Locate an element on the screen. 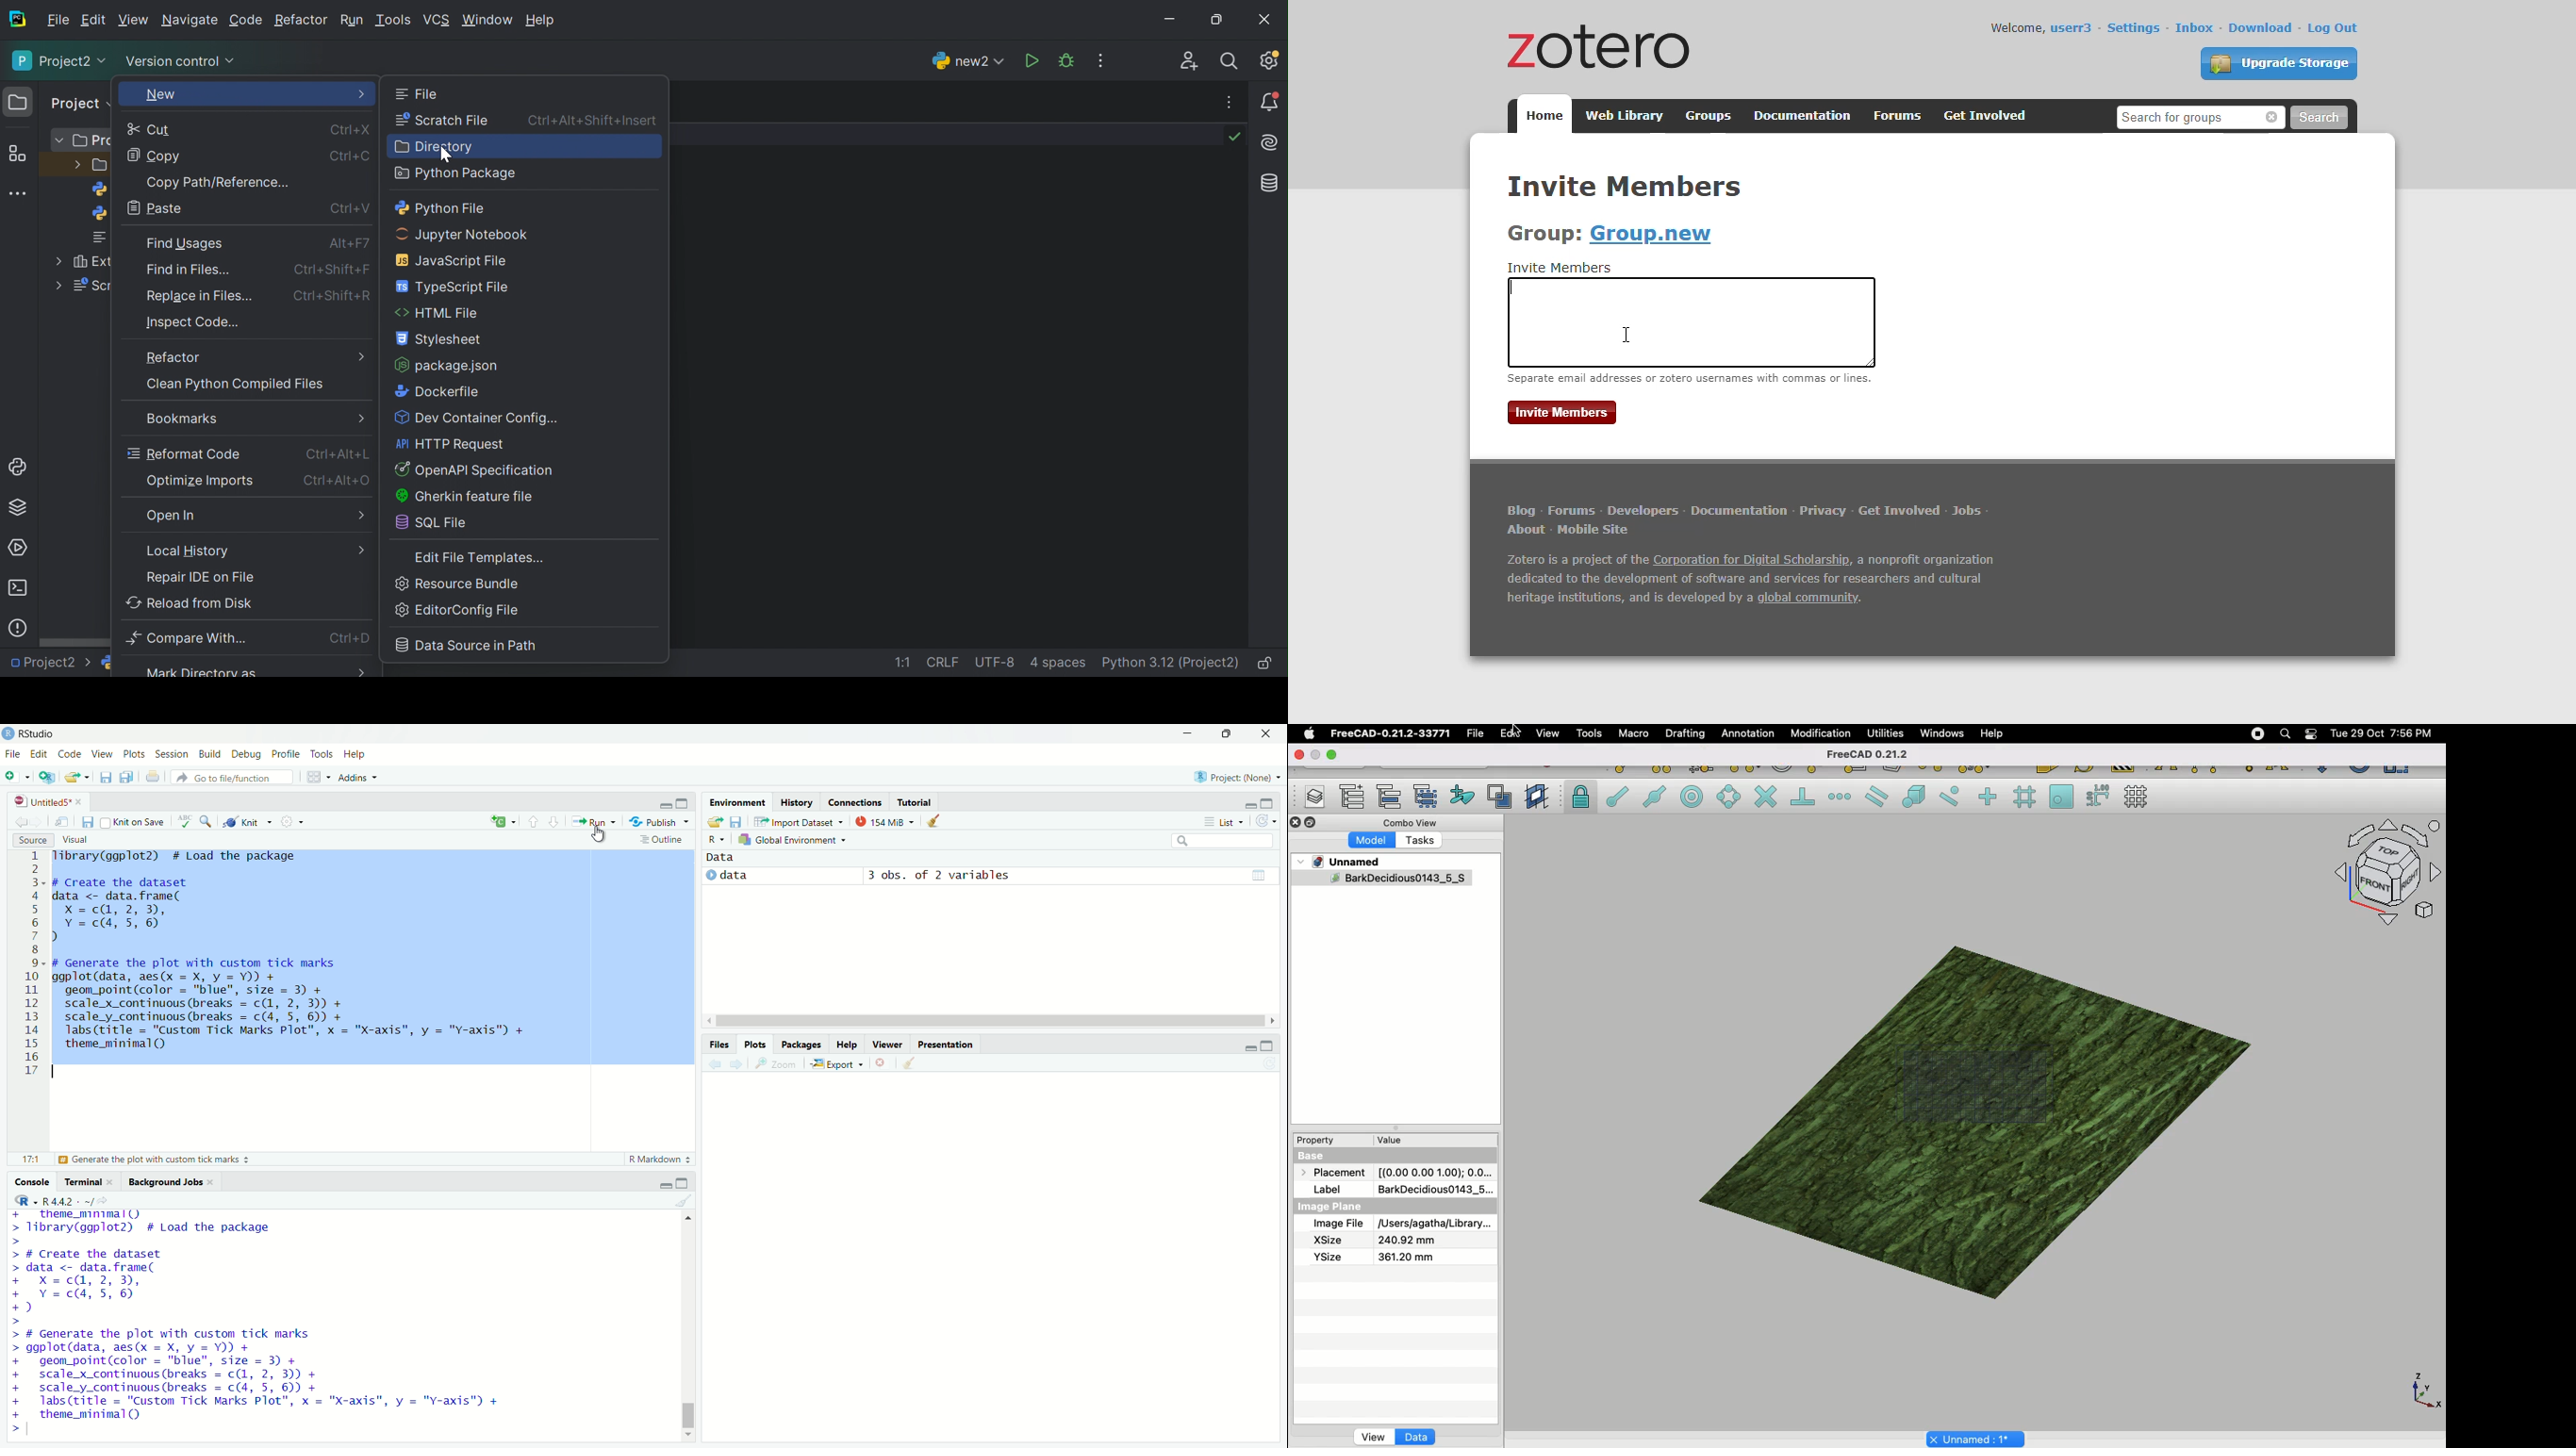 This screenshot has height=1456, width=2576. Snap parallel is located at coordinates (1877, 796).